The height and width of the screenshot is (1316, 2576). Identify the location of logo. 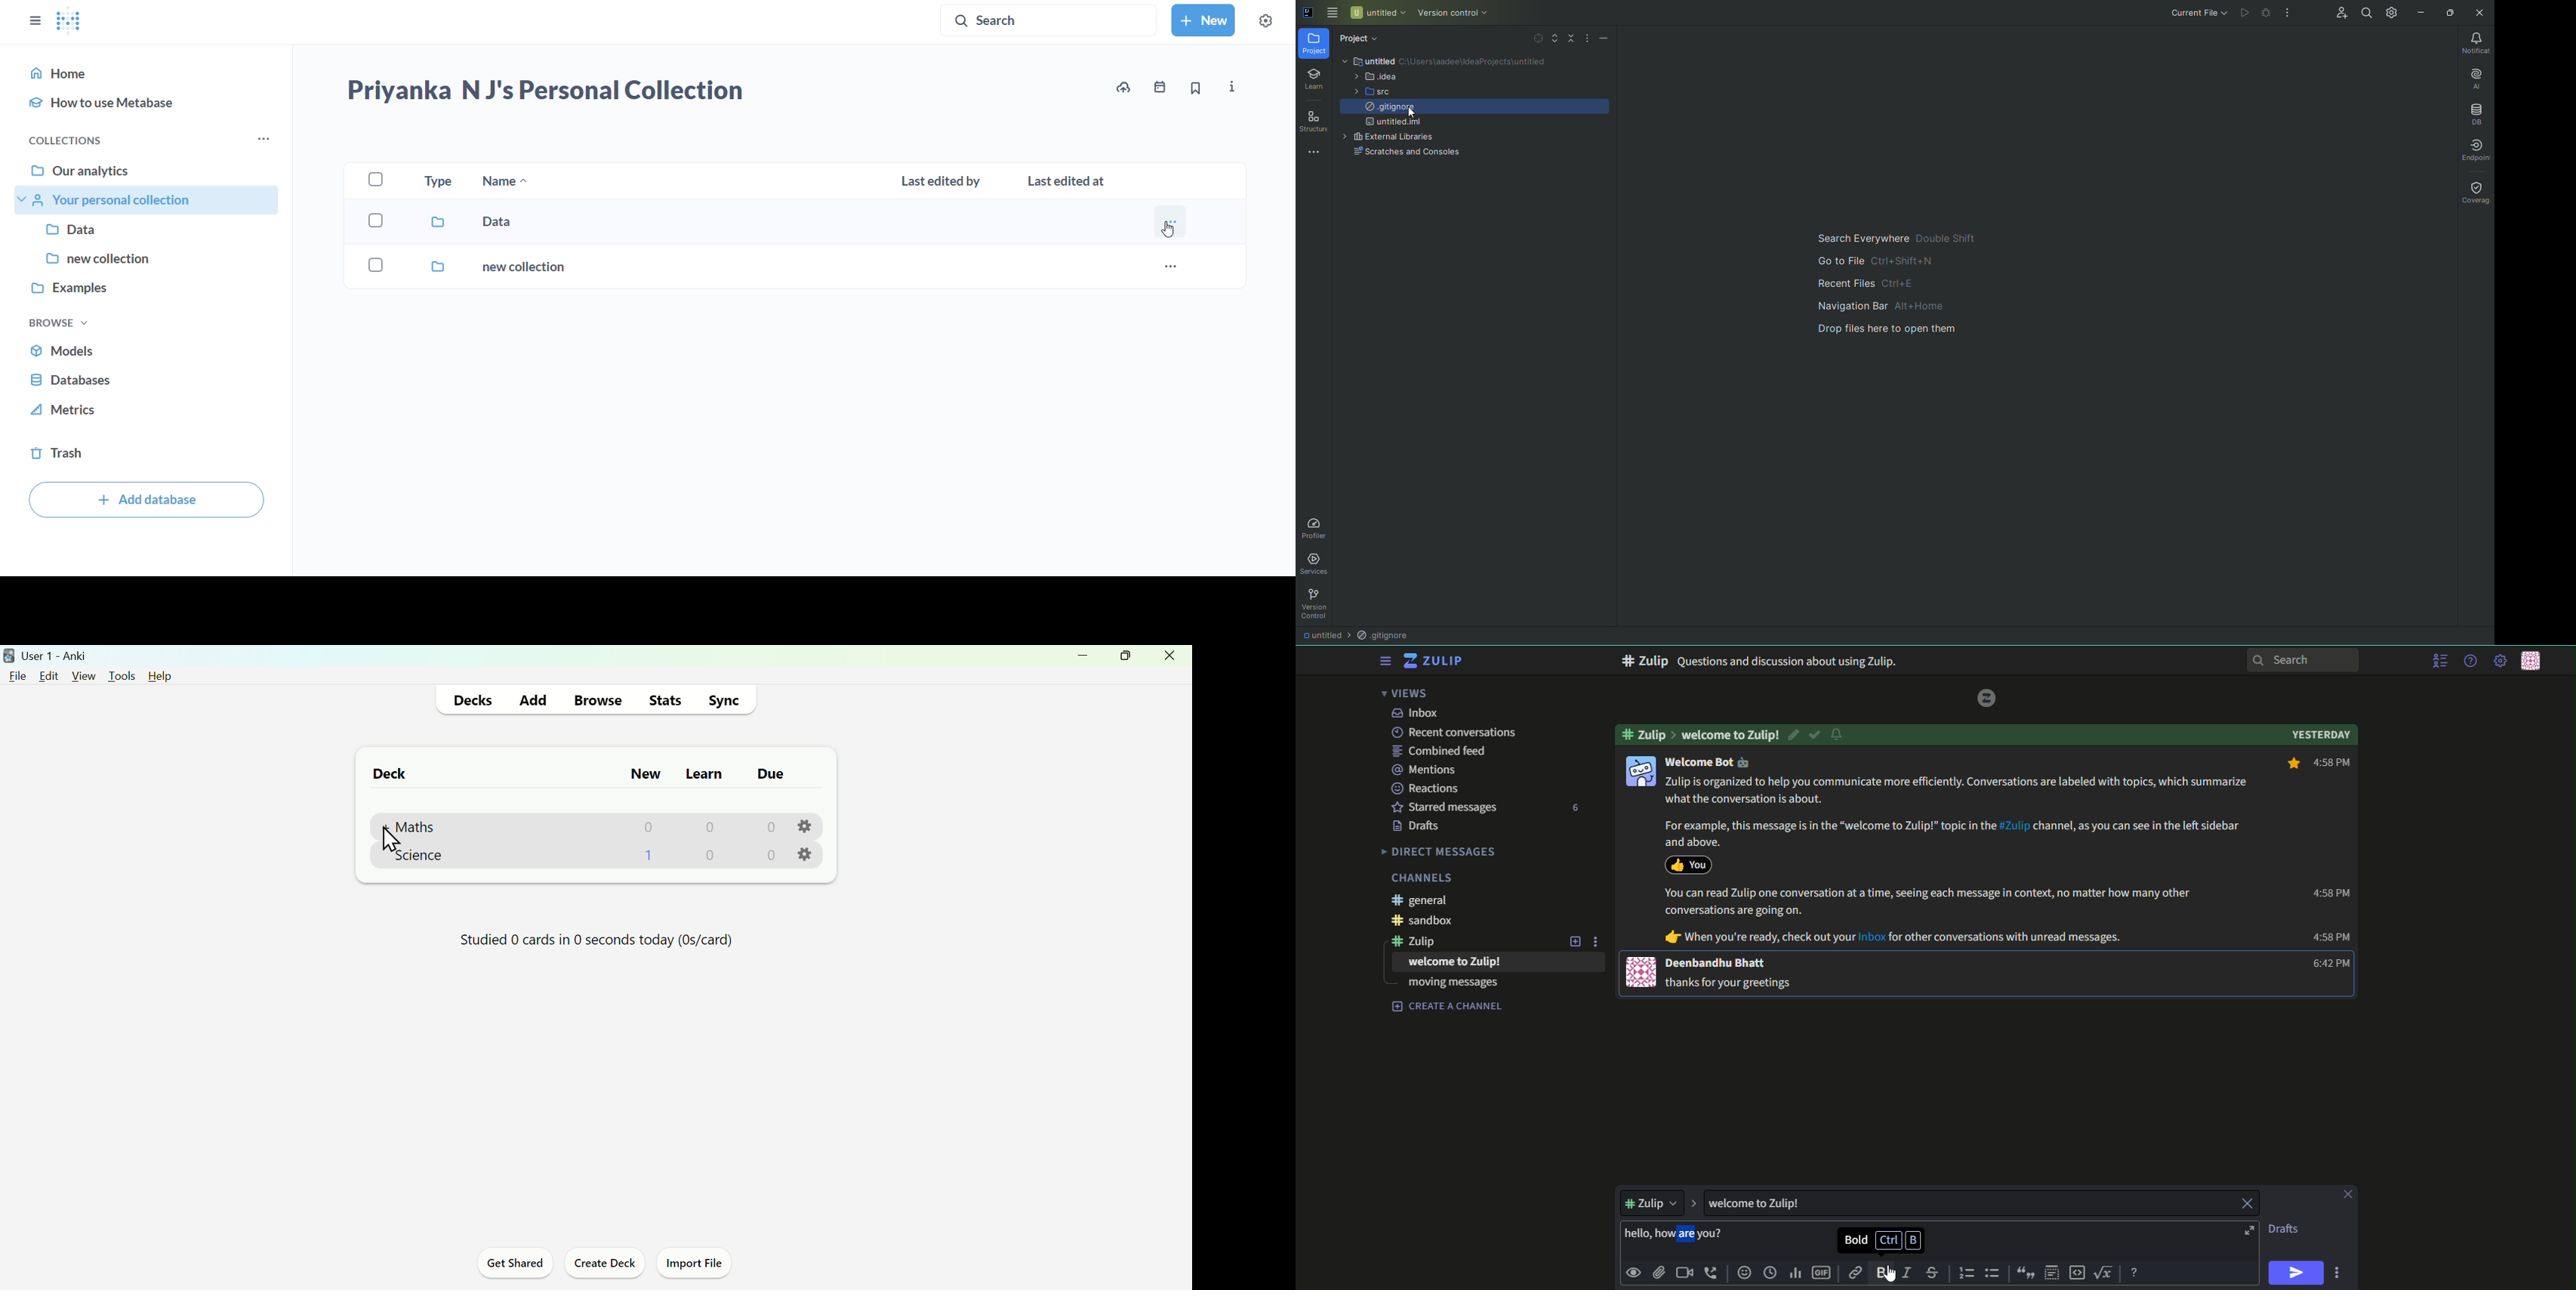
(71, 22).